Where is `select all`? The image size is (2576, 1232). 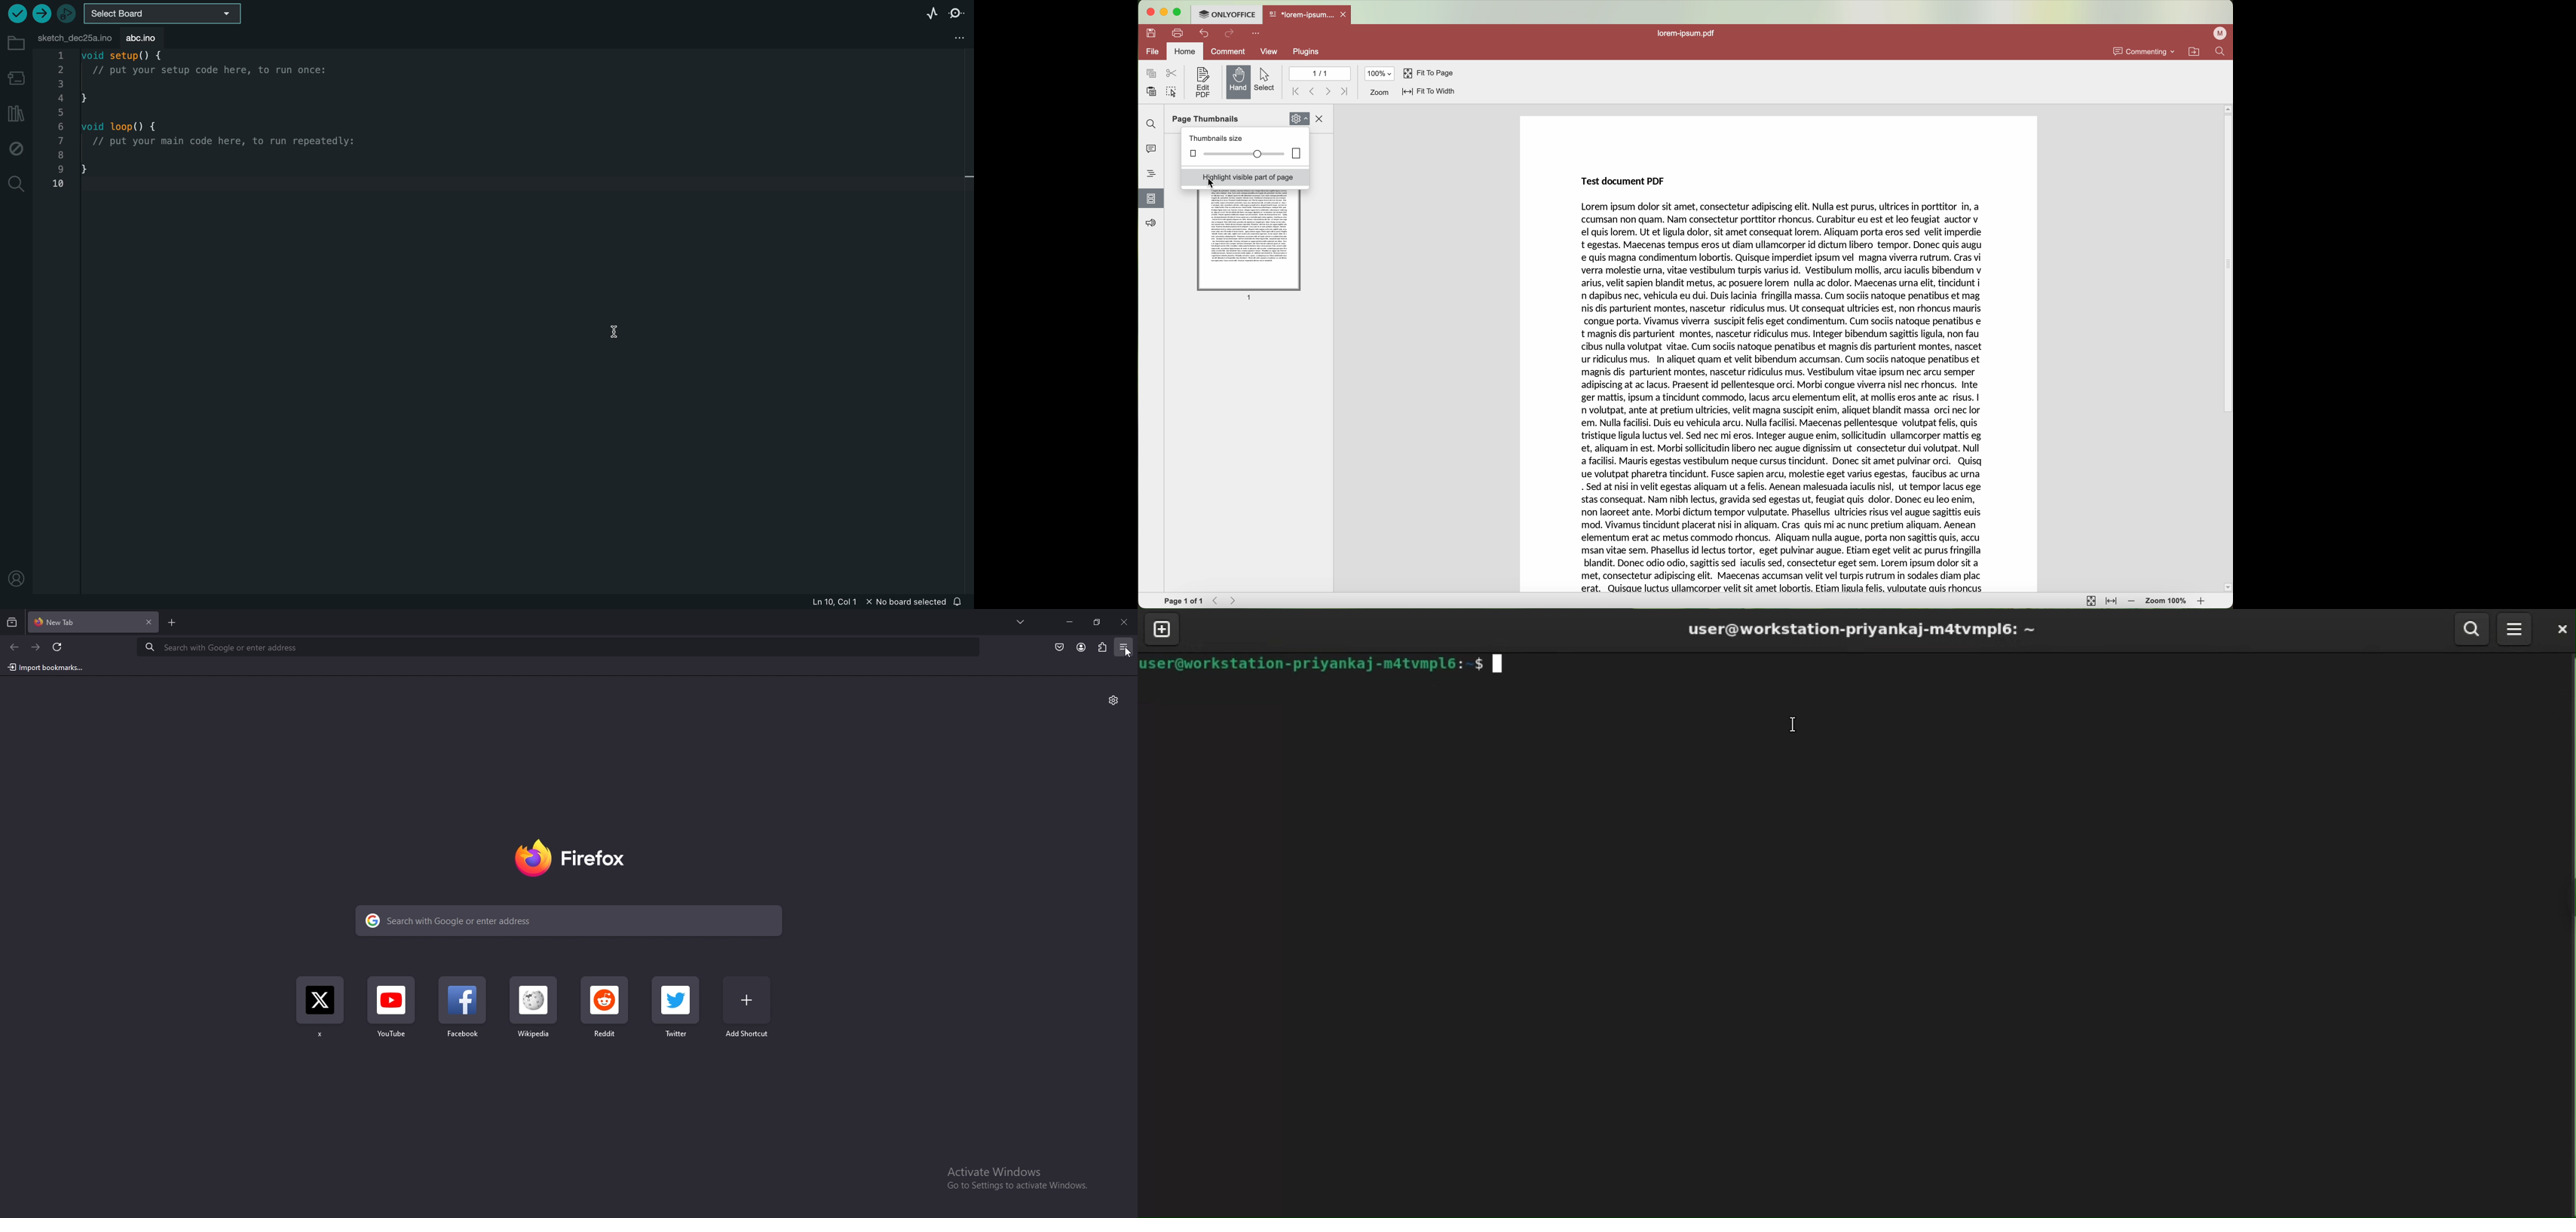
select all is located at coordinates (1171, 92).